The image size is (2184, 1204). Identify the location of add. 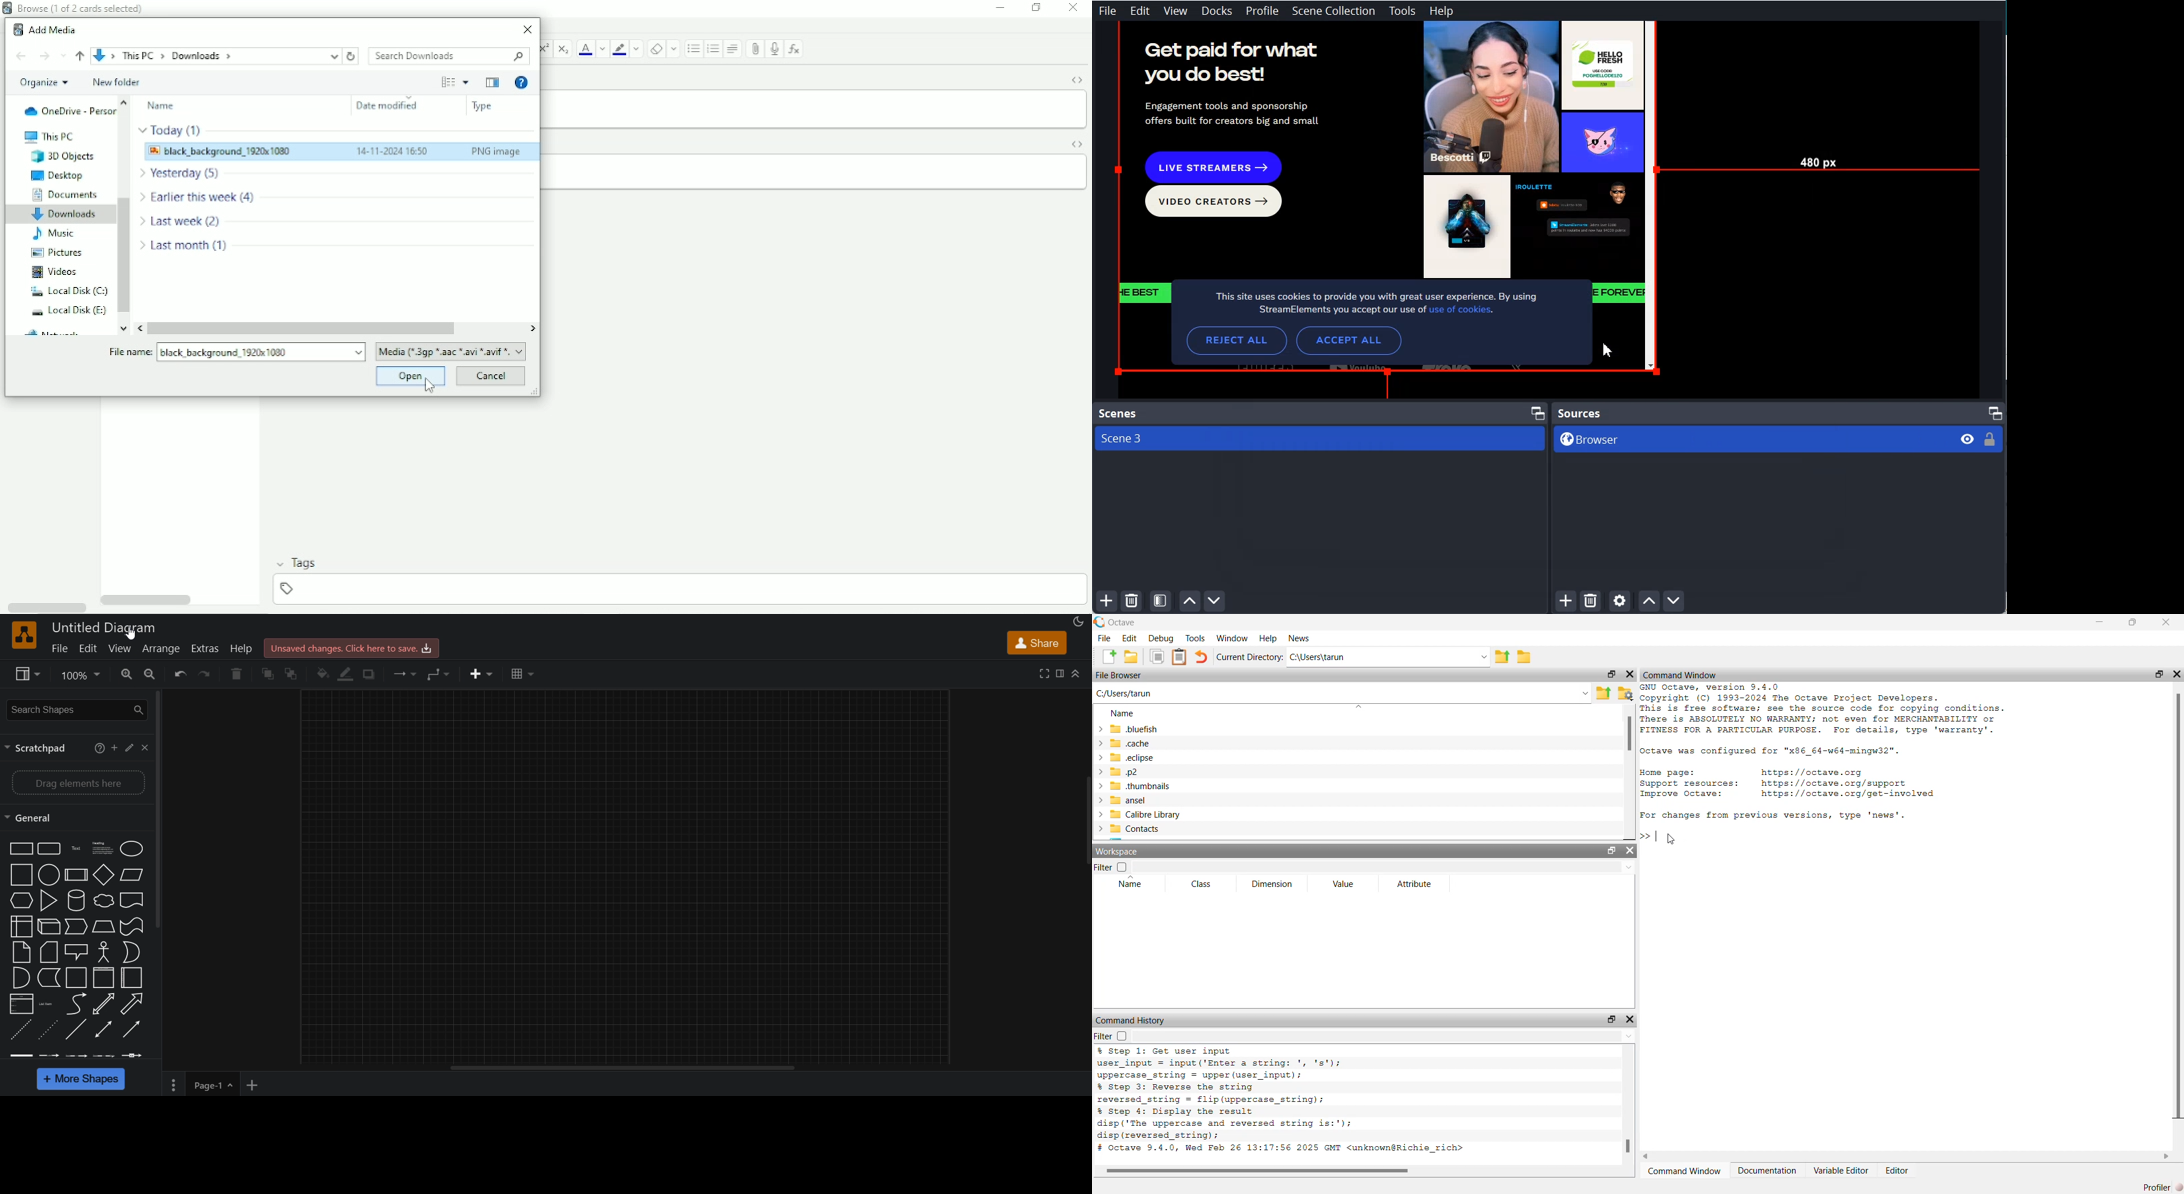
(114, 748).